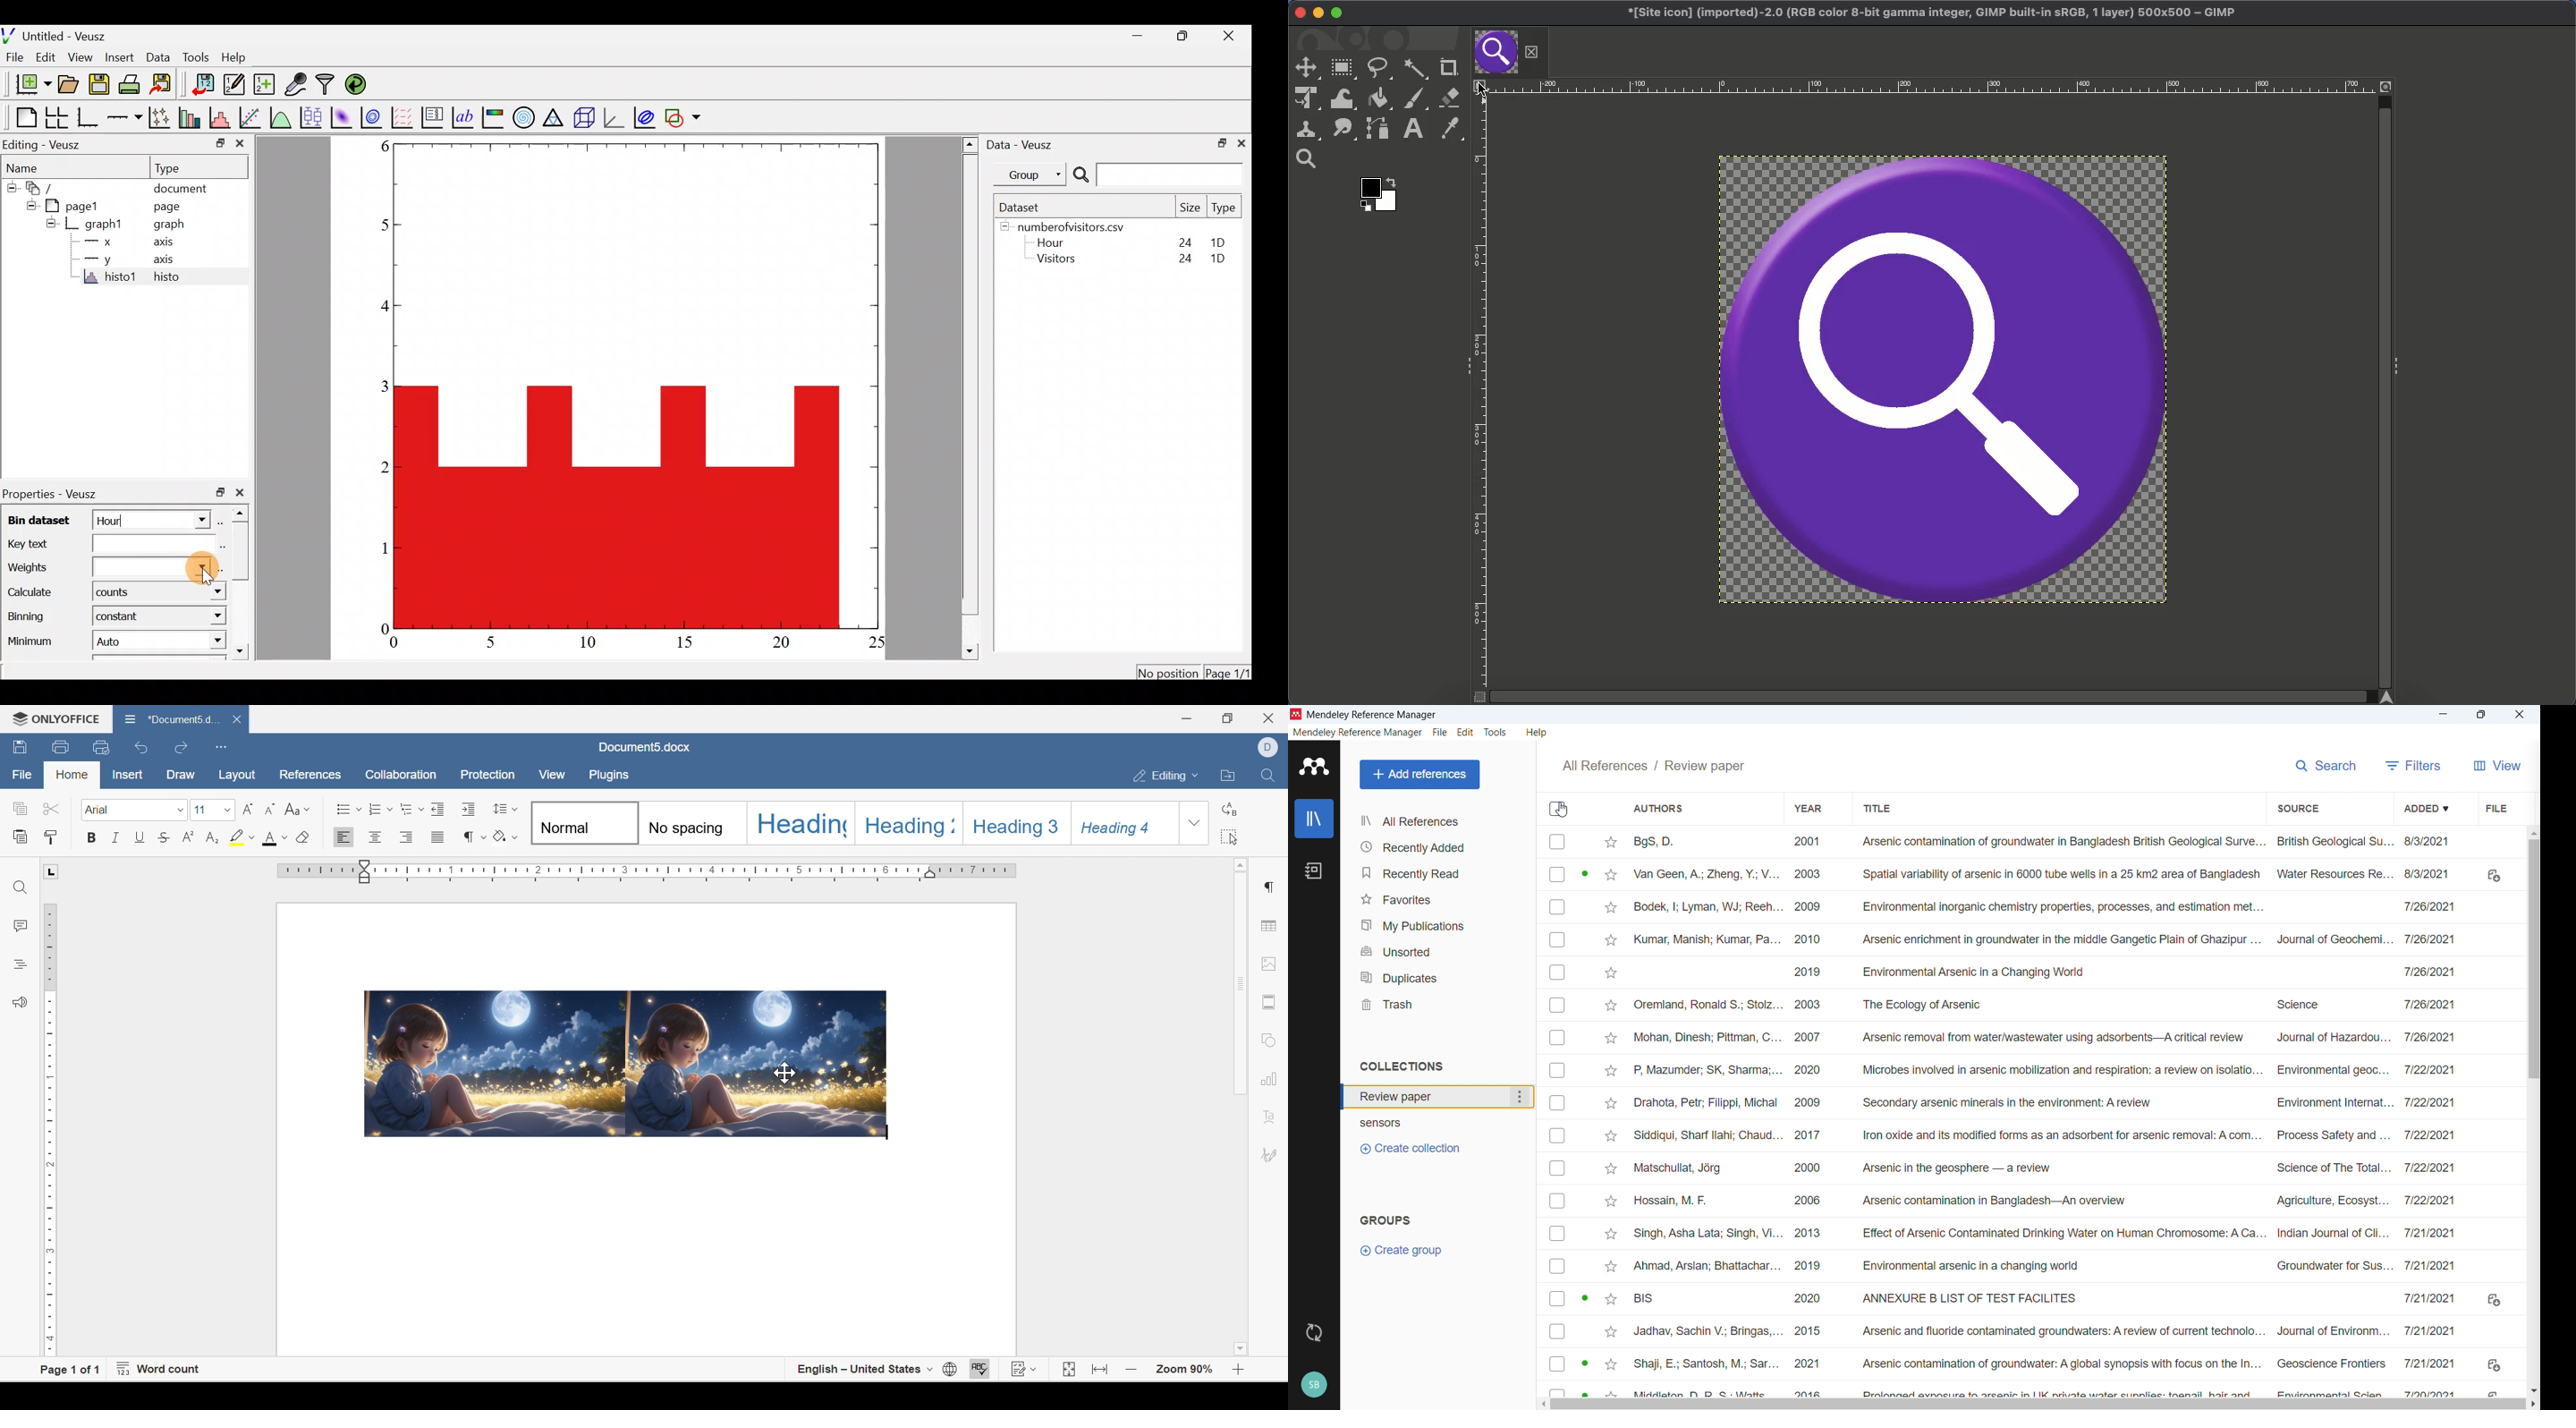 Image resolution: width=2576 pixels, height=1428 pixels. I want to click on maximise , so click(2484, 714).